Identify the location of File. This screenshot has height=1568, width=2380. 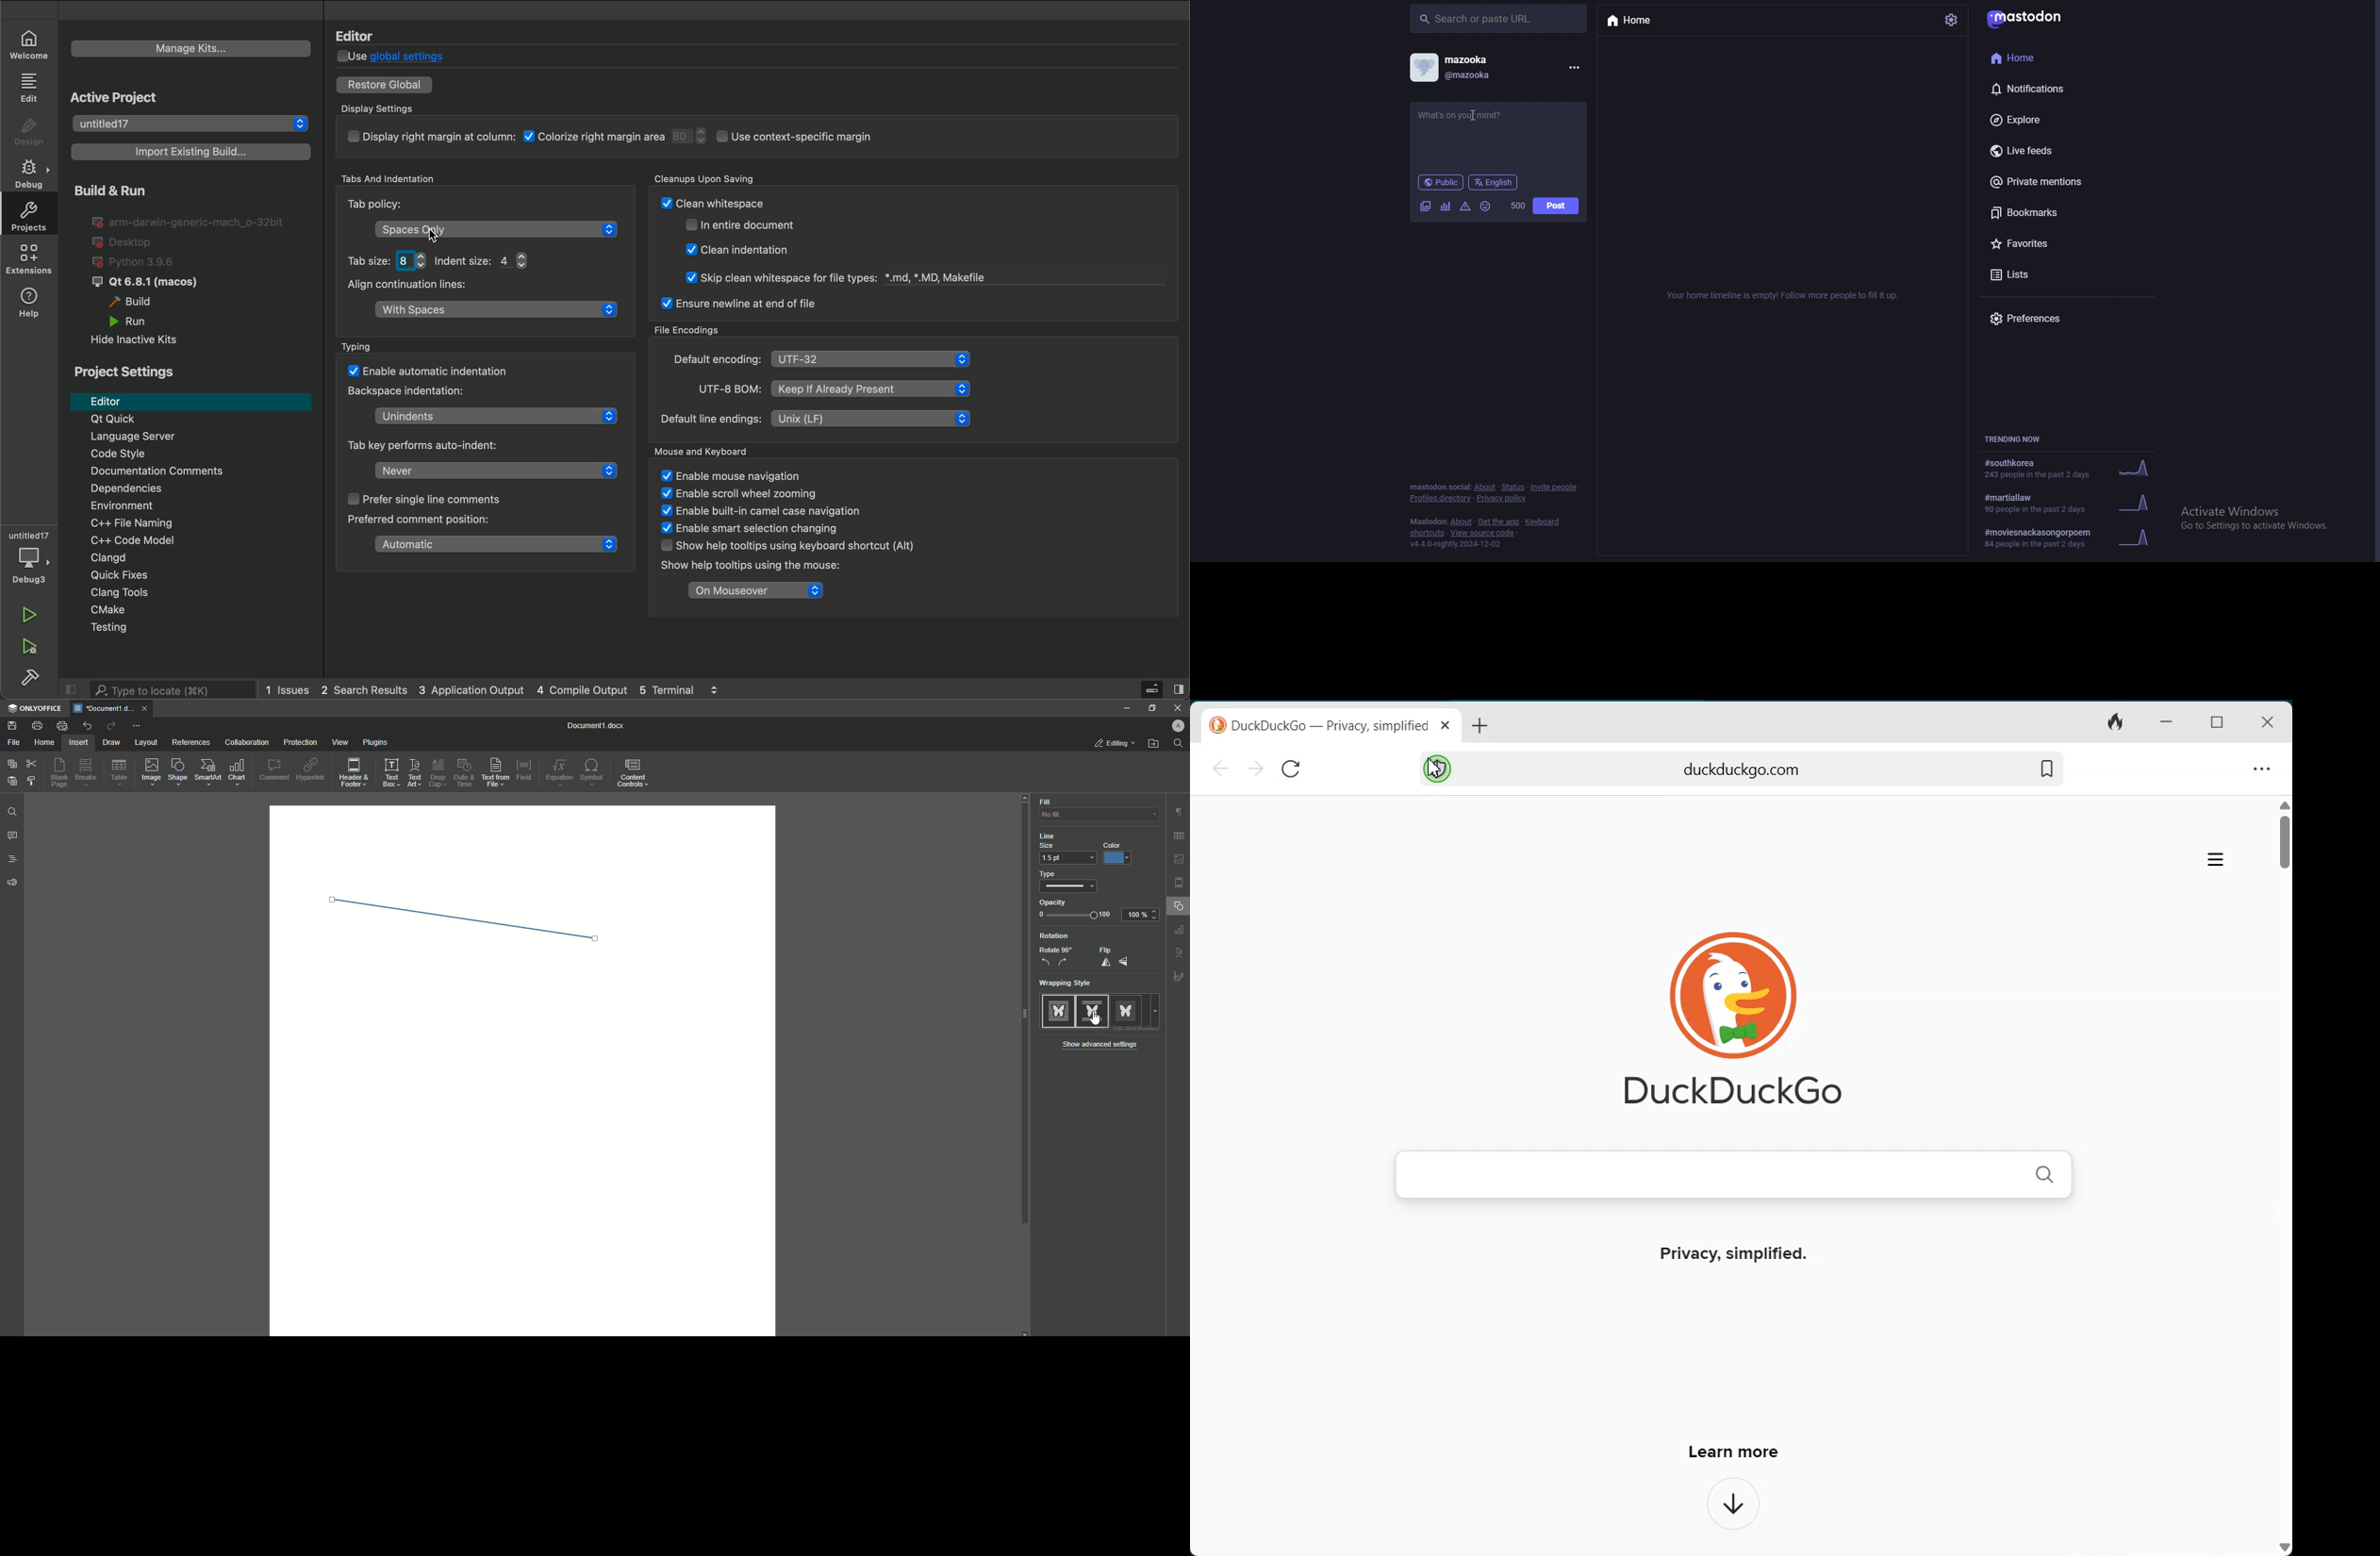
(14, 743).